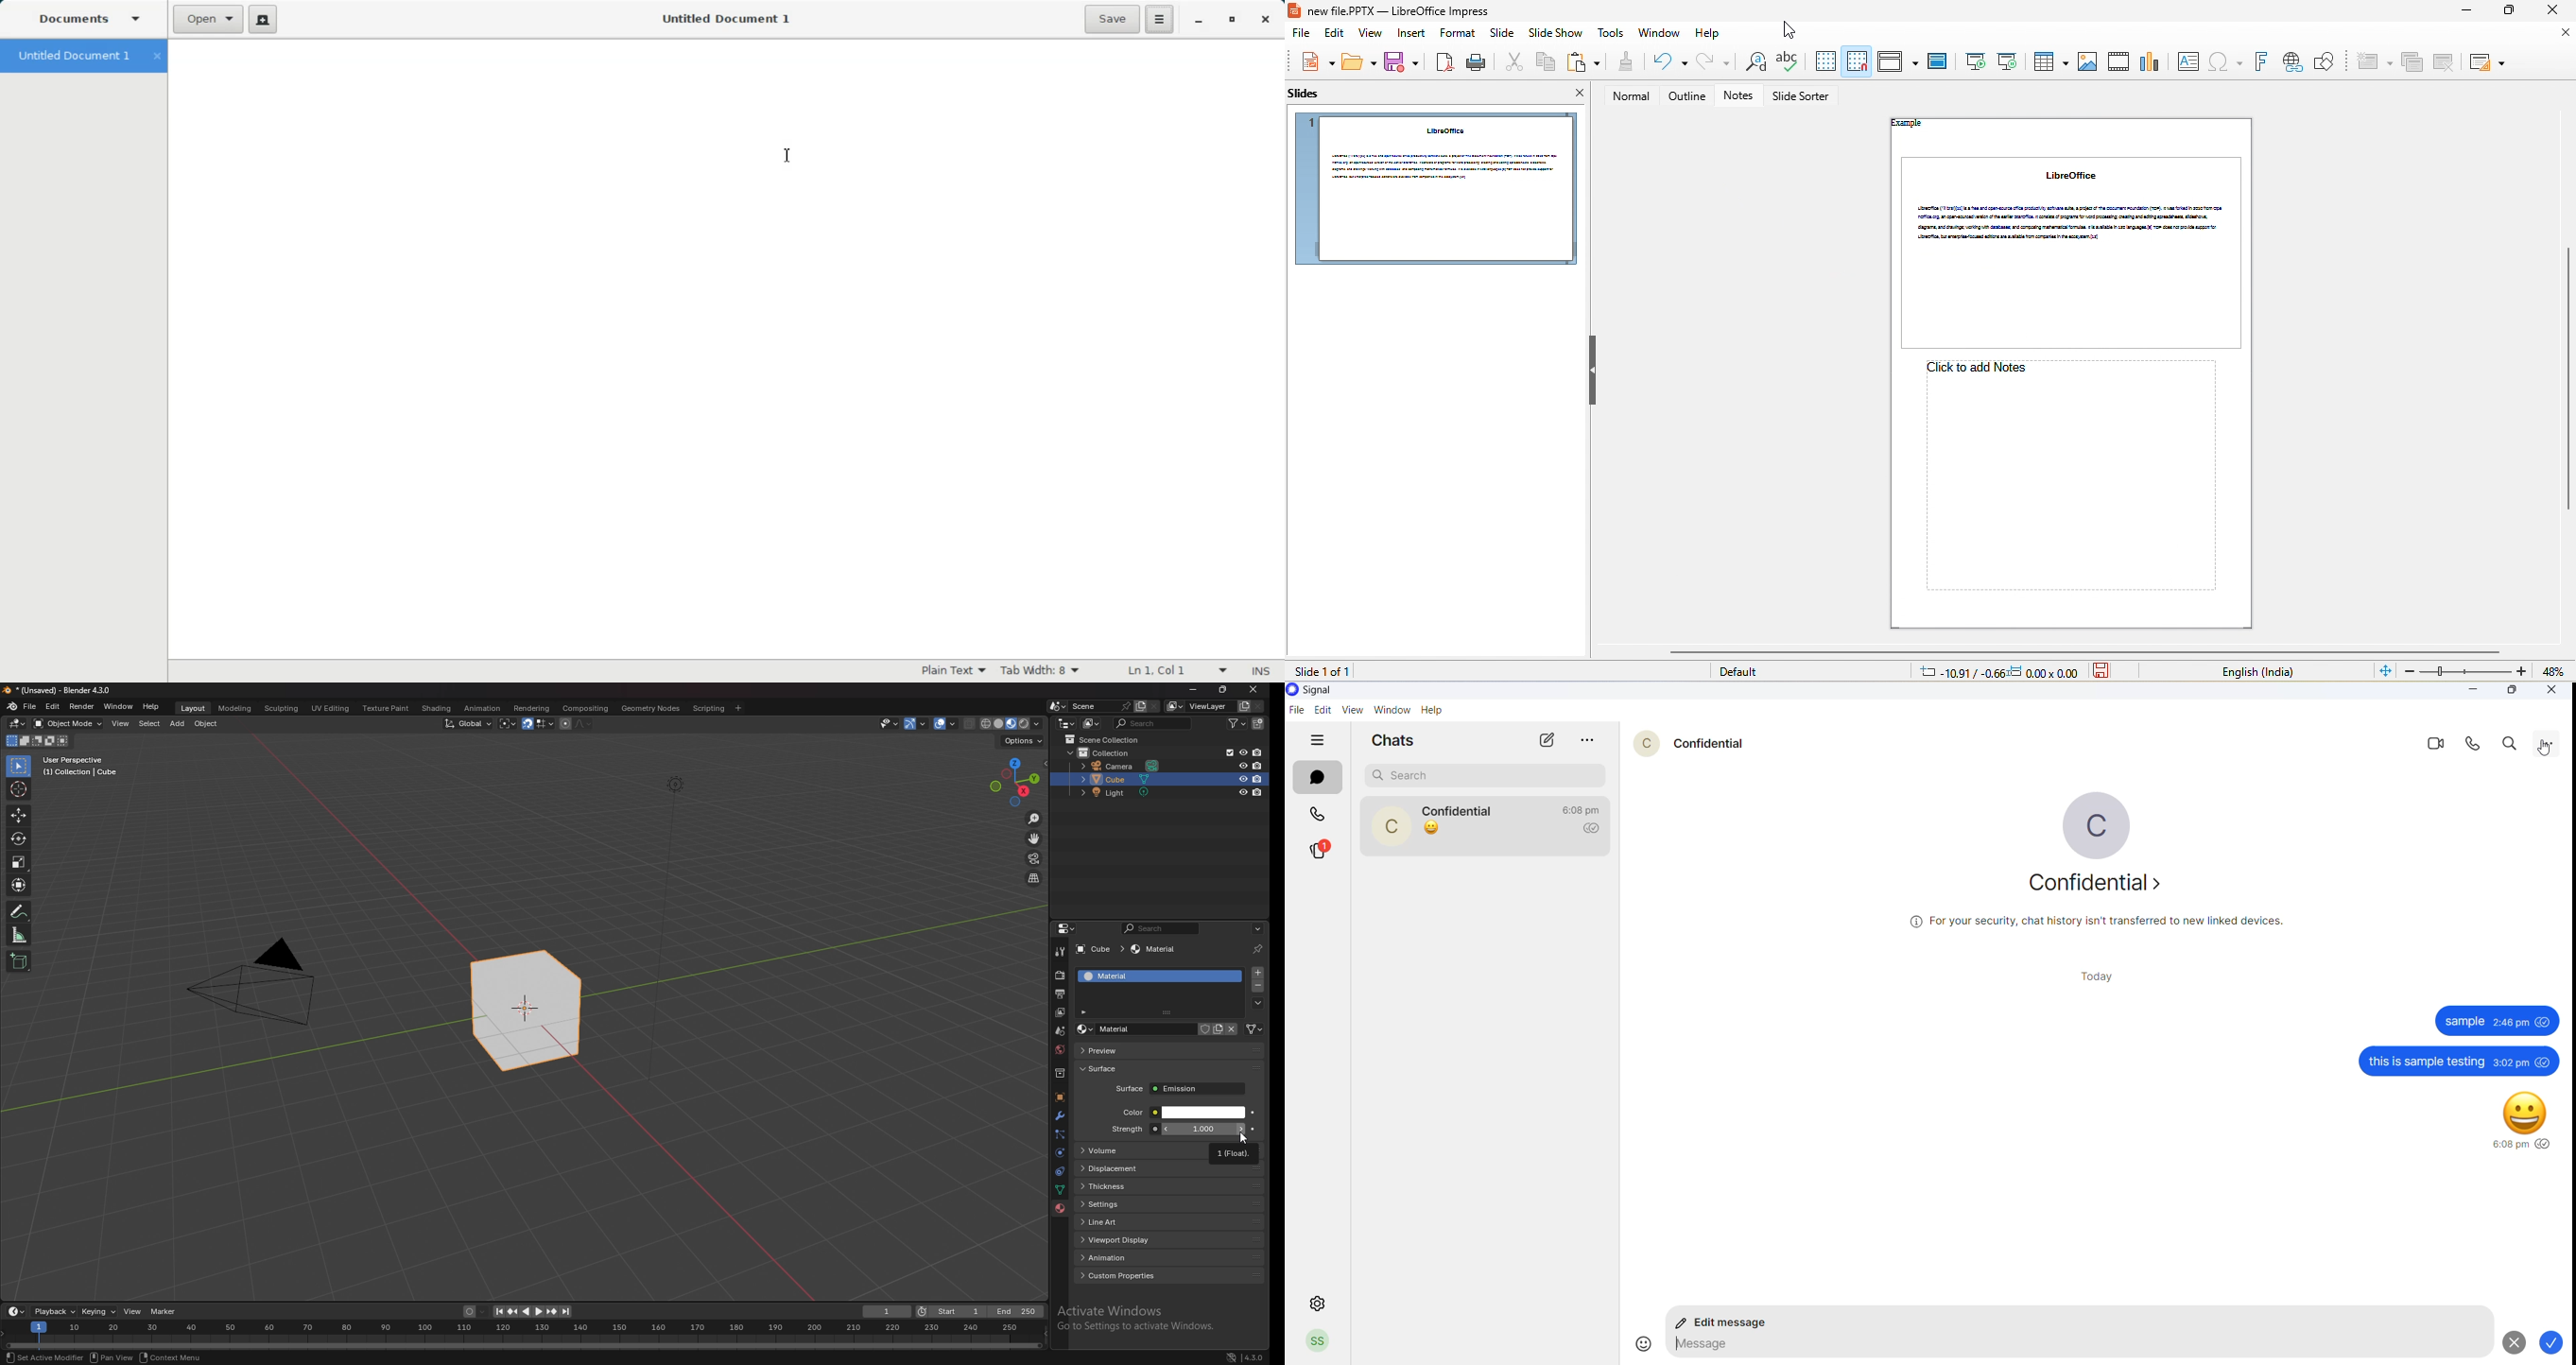  What do you see at coordinates (1143, 780) in the screenshot?
I see `cube` at bounding box center [1143, 780].